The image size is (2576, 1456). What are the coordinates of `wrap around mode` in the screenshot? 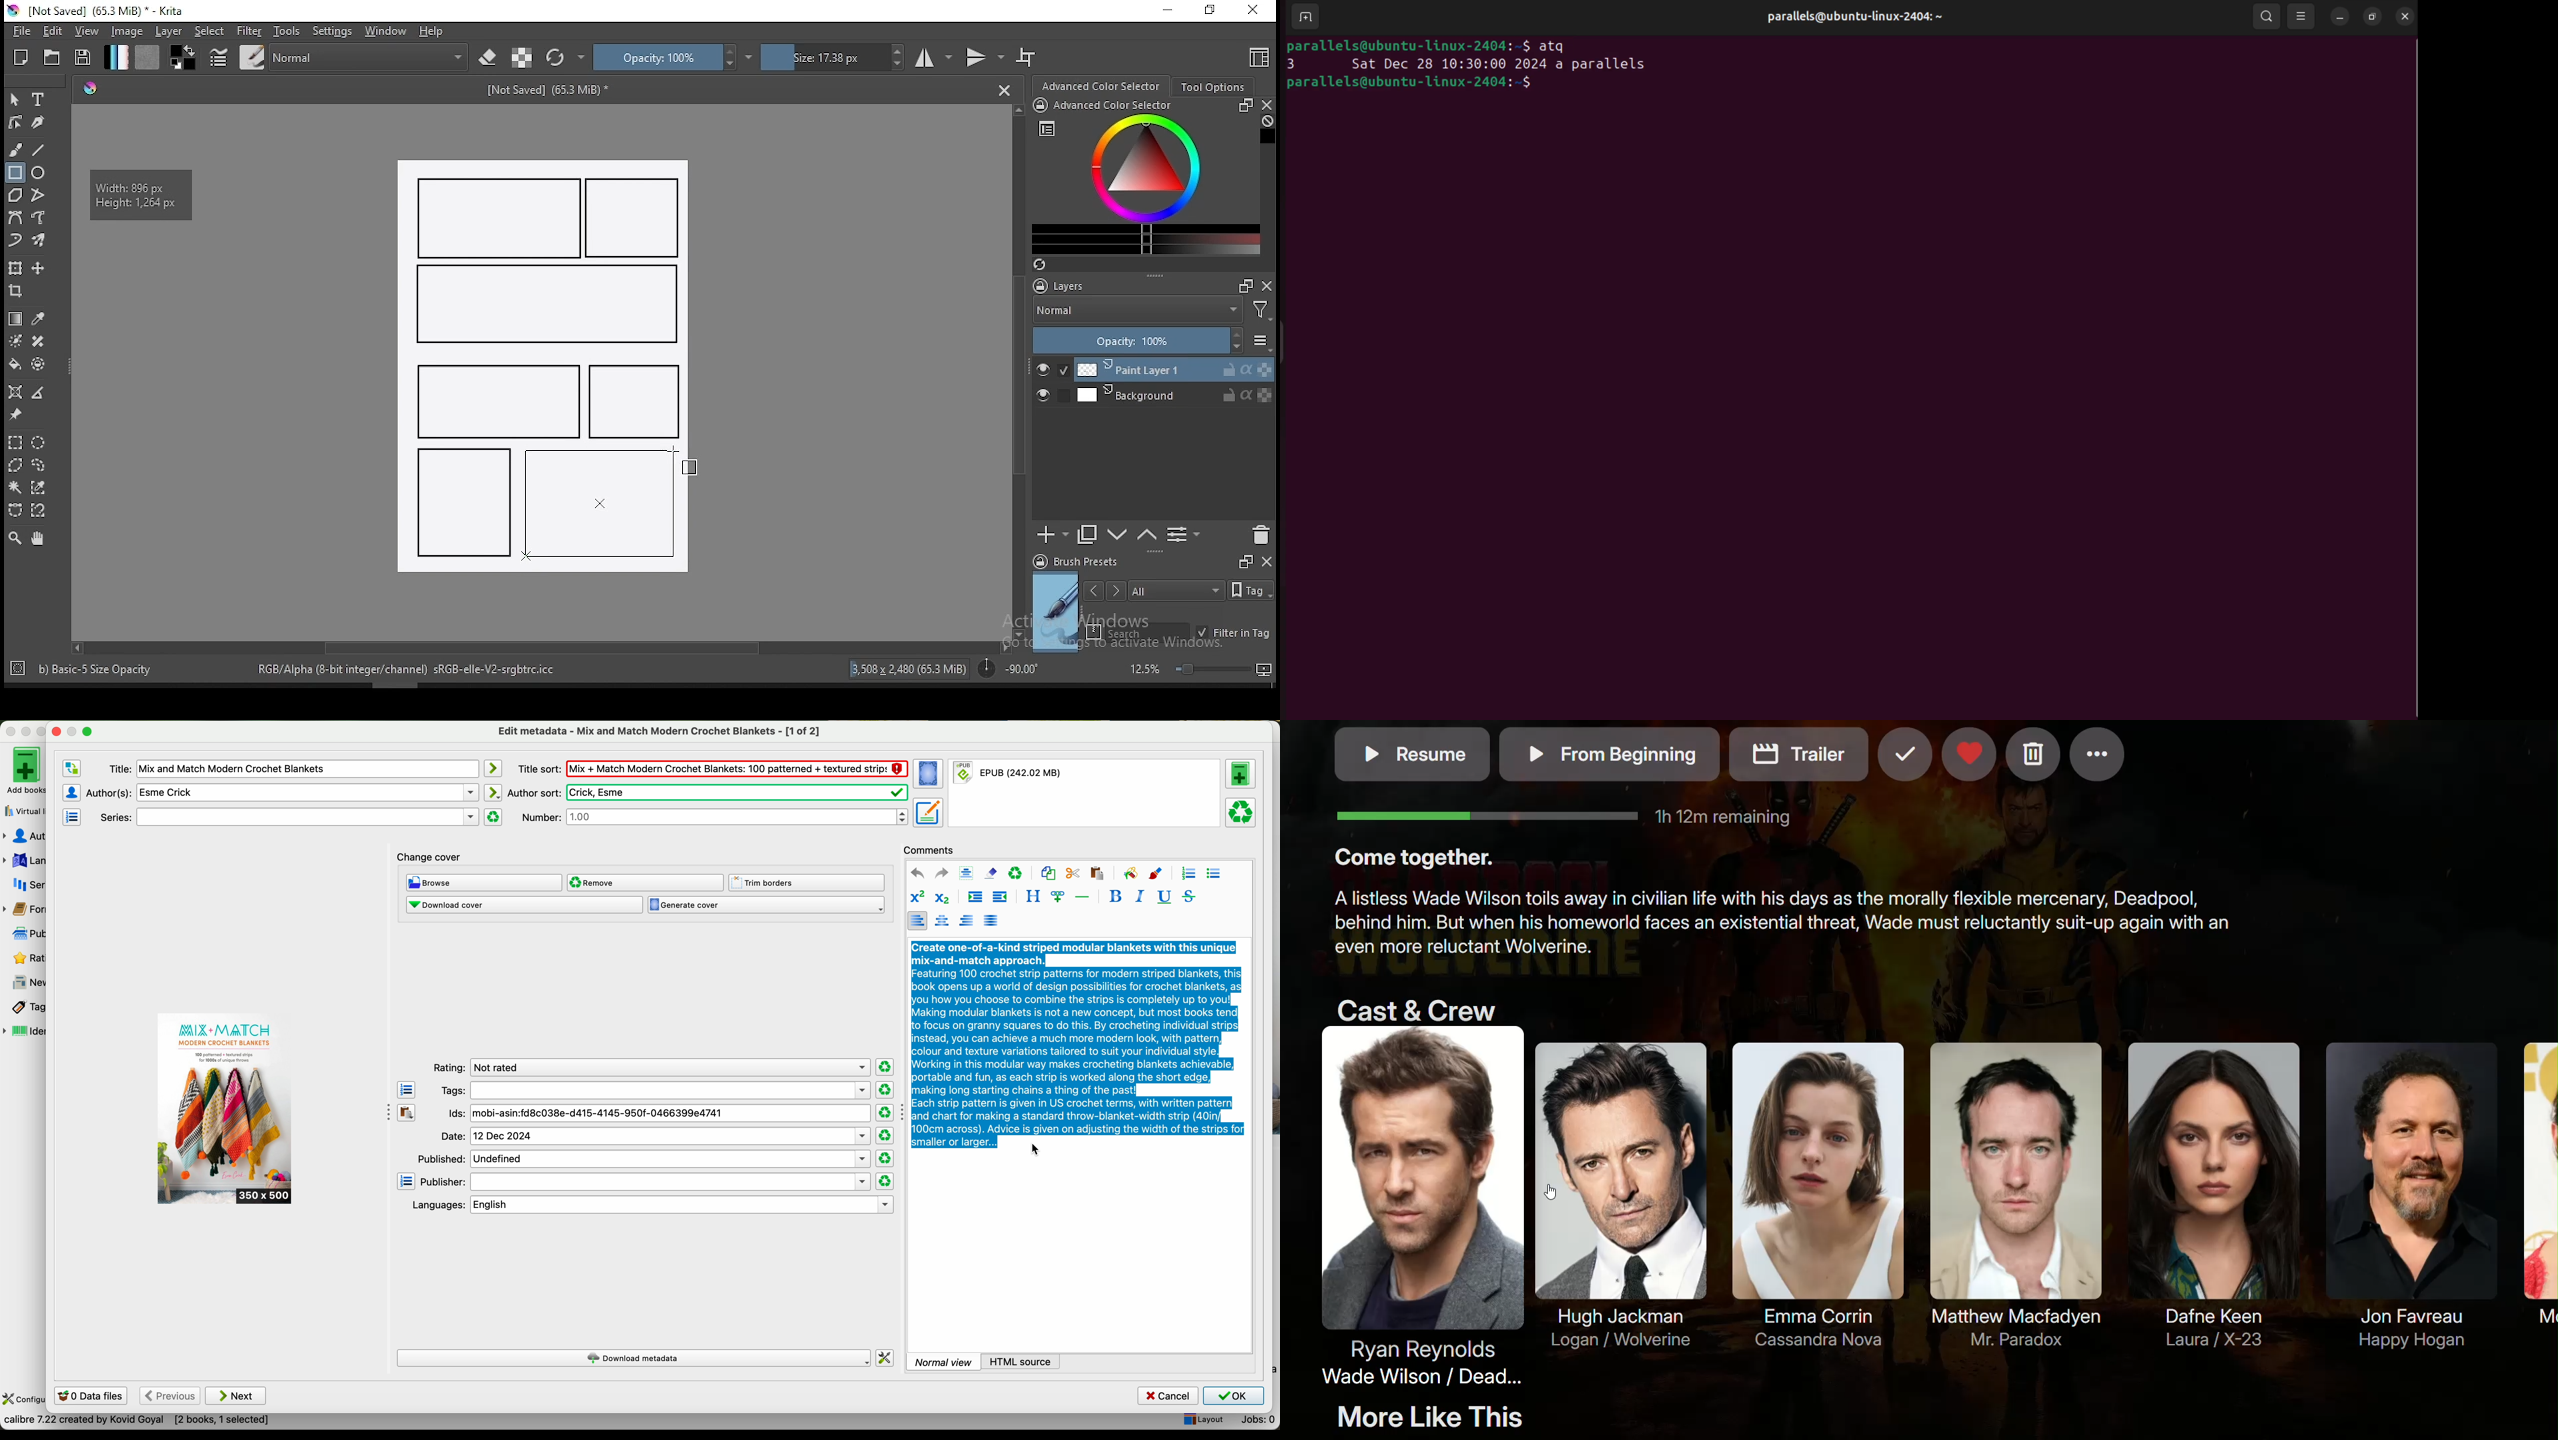 It's located at (1027, 57).